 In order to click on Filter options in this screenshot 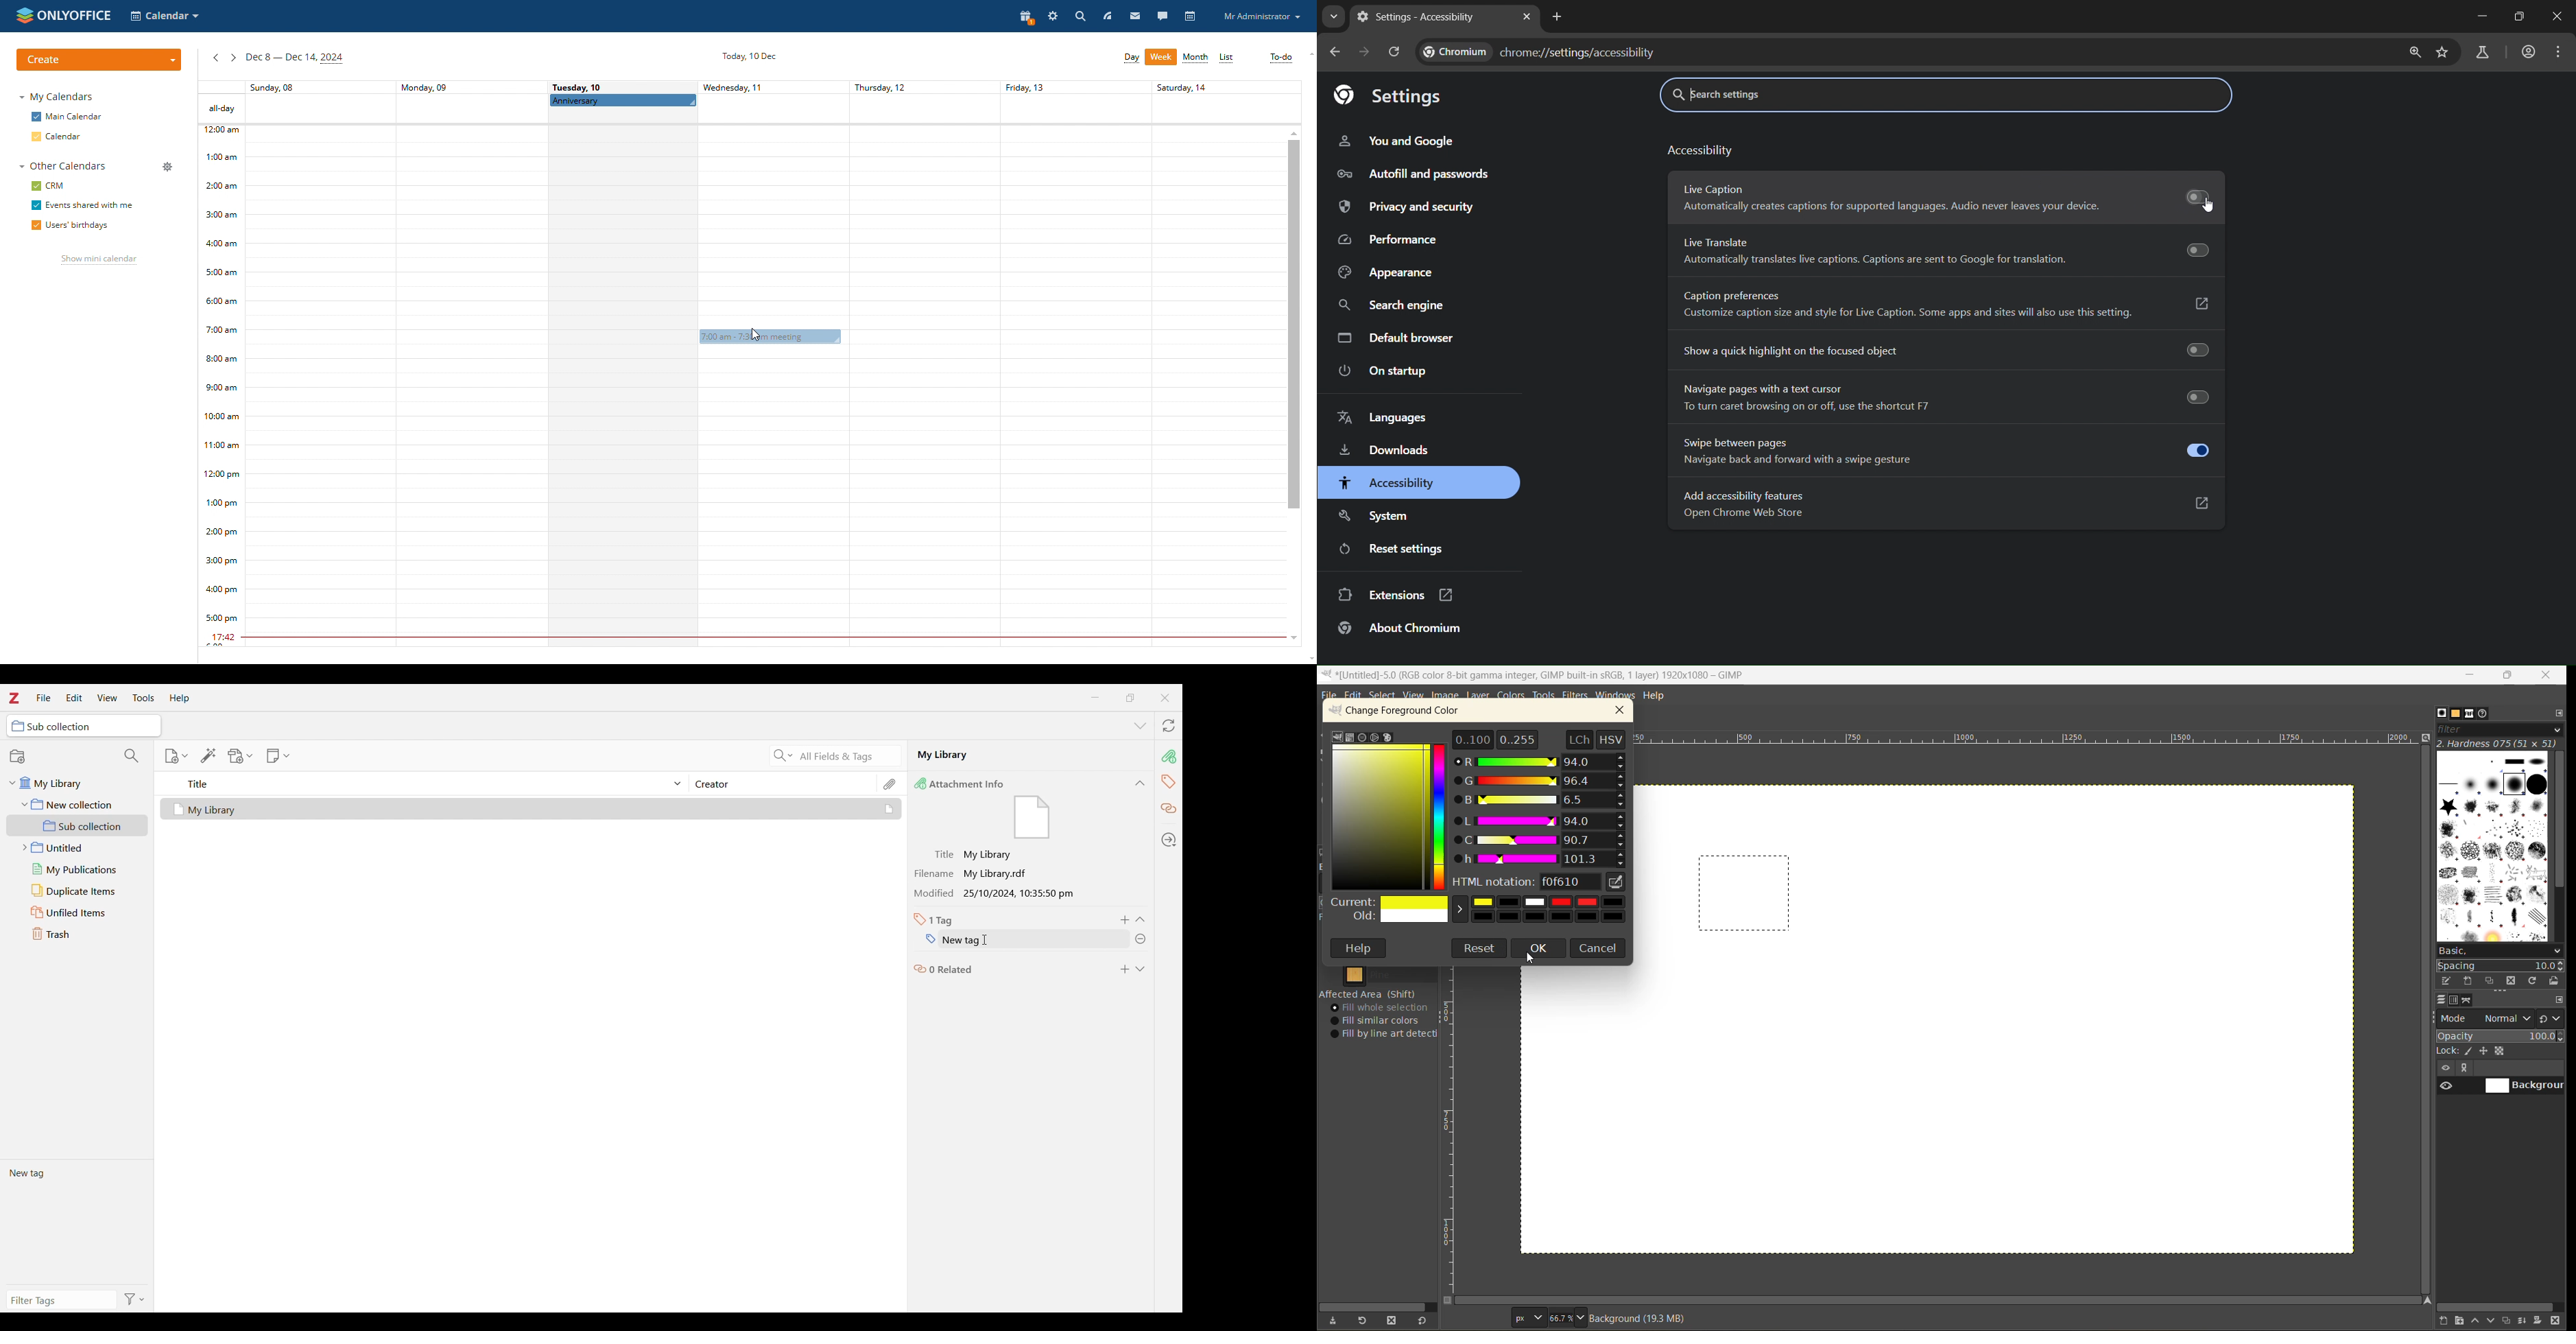, I will do `click(135, 1300)`.